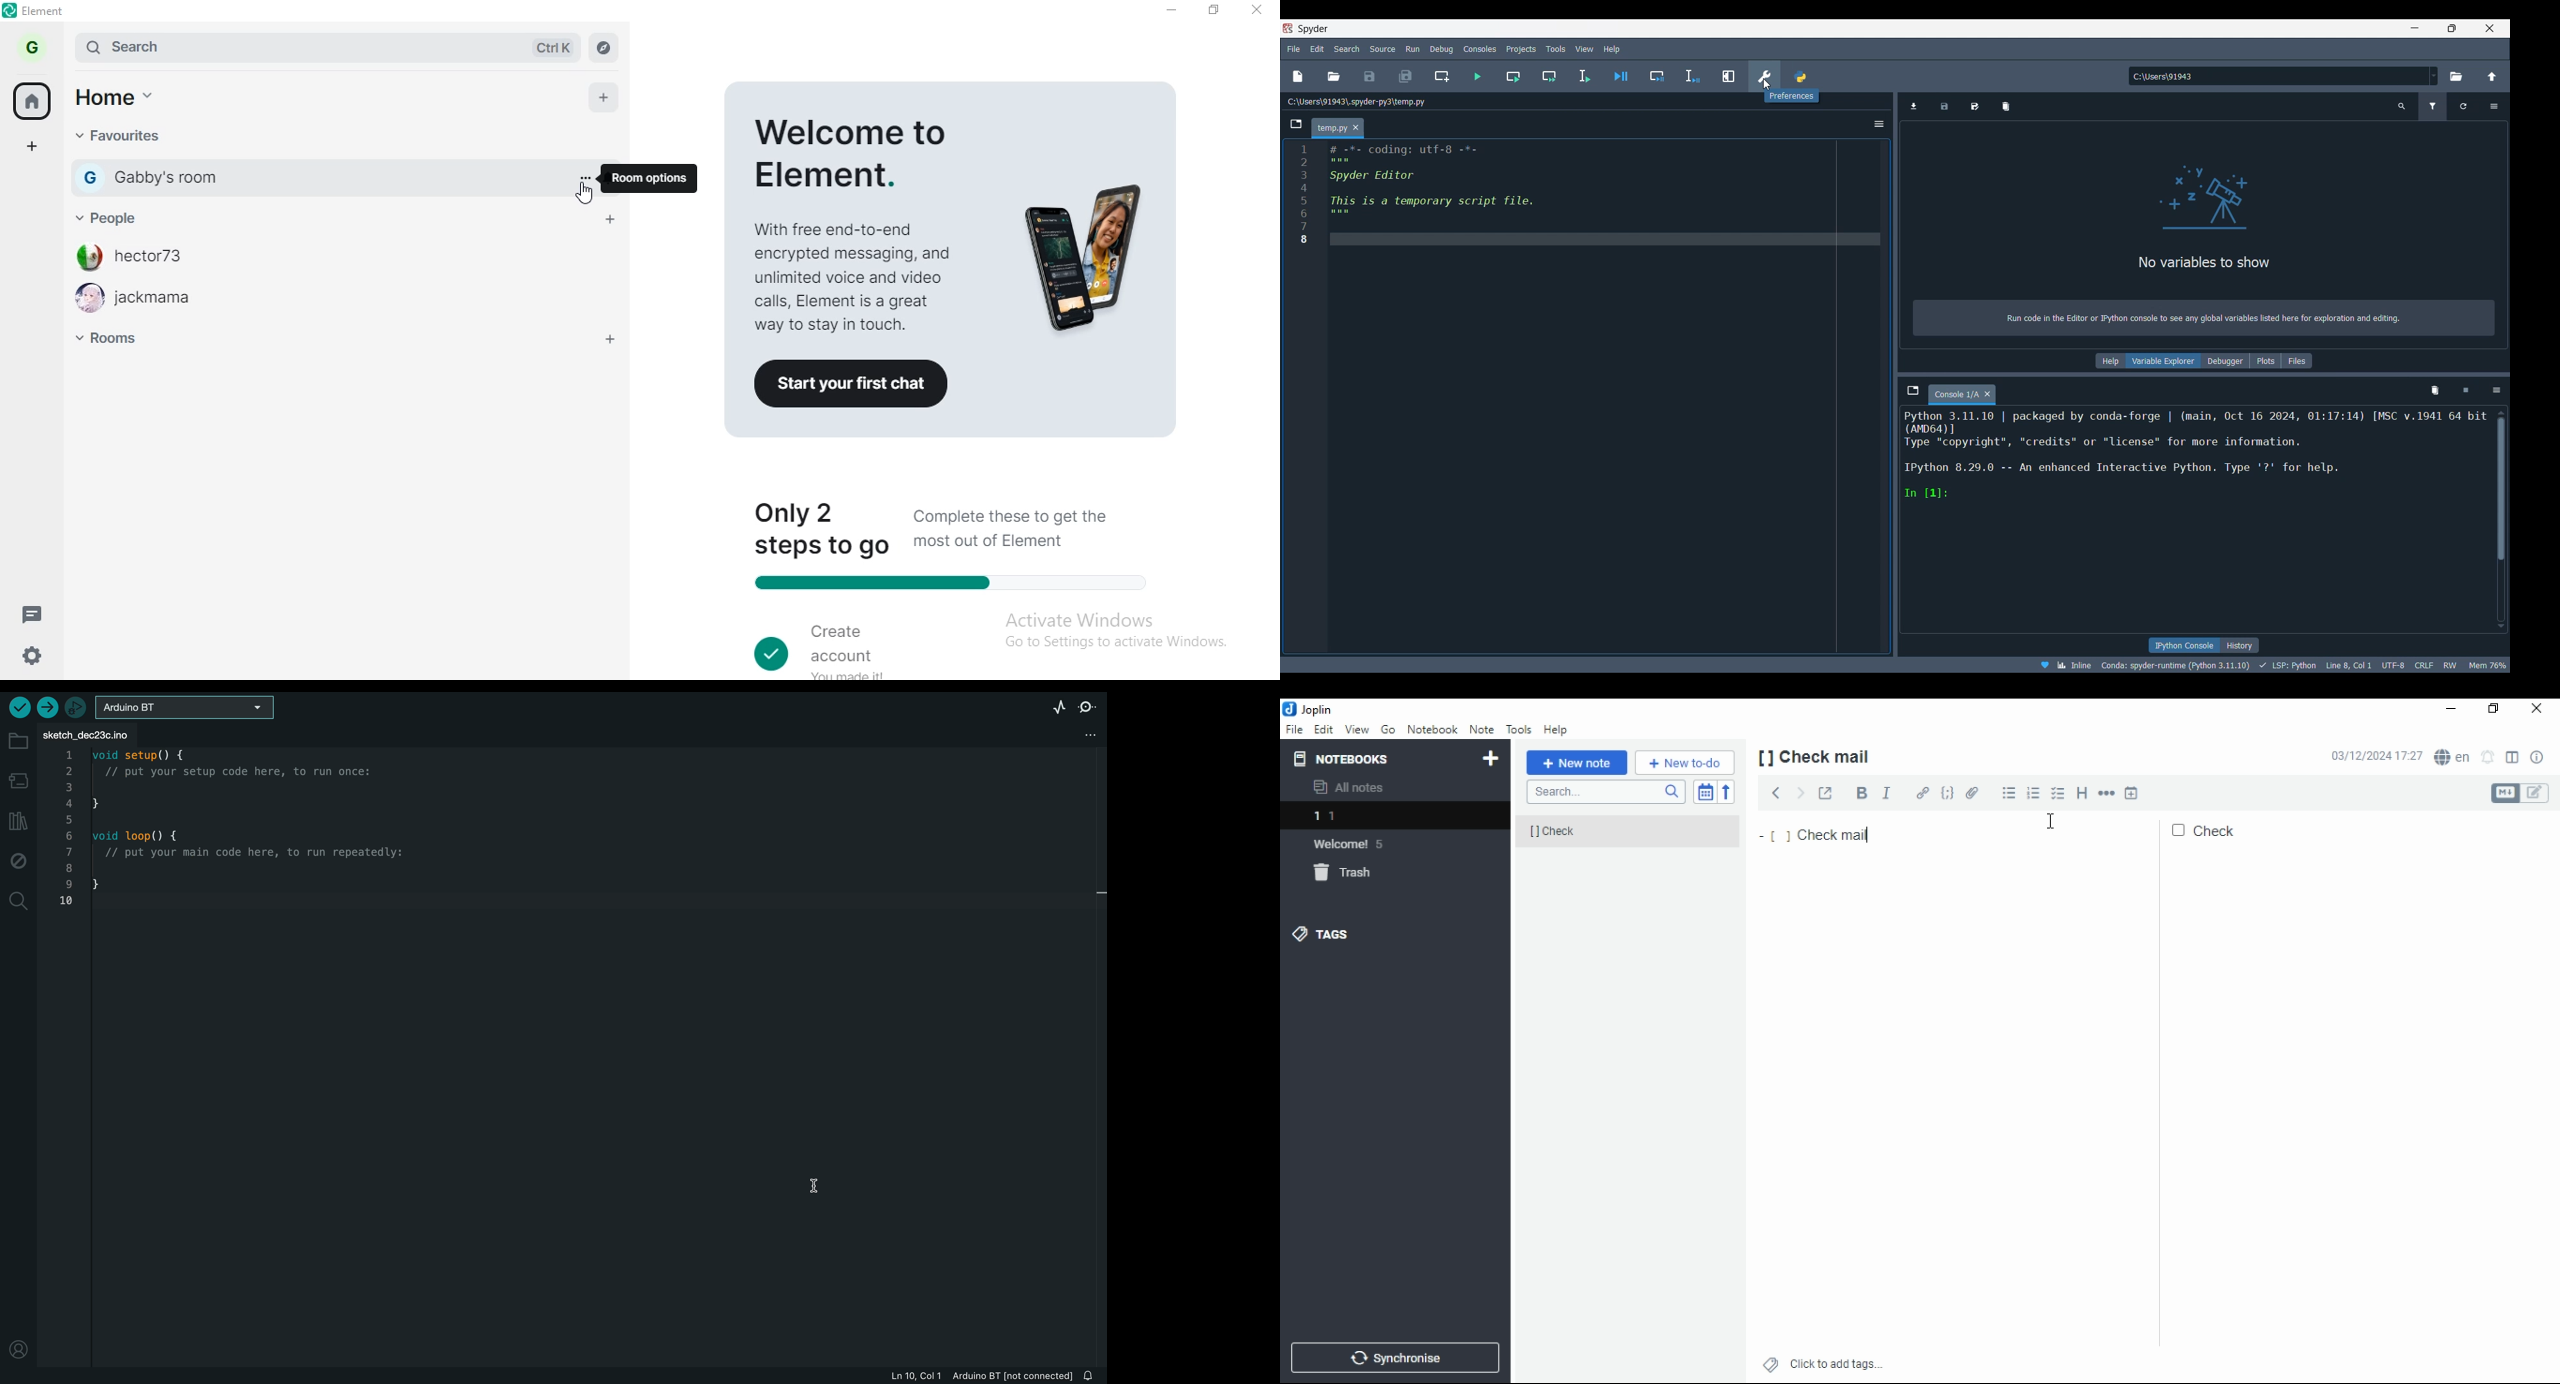 The width and height of the screenshot is (2576, 1400). What do you see at coordinates (1302, 196) in the screenshot?
I see `1
2
ES
4
BD;
6
7
8` at bounding box center [1302, 196].